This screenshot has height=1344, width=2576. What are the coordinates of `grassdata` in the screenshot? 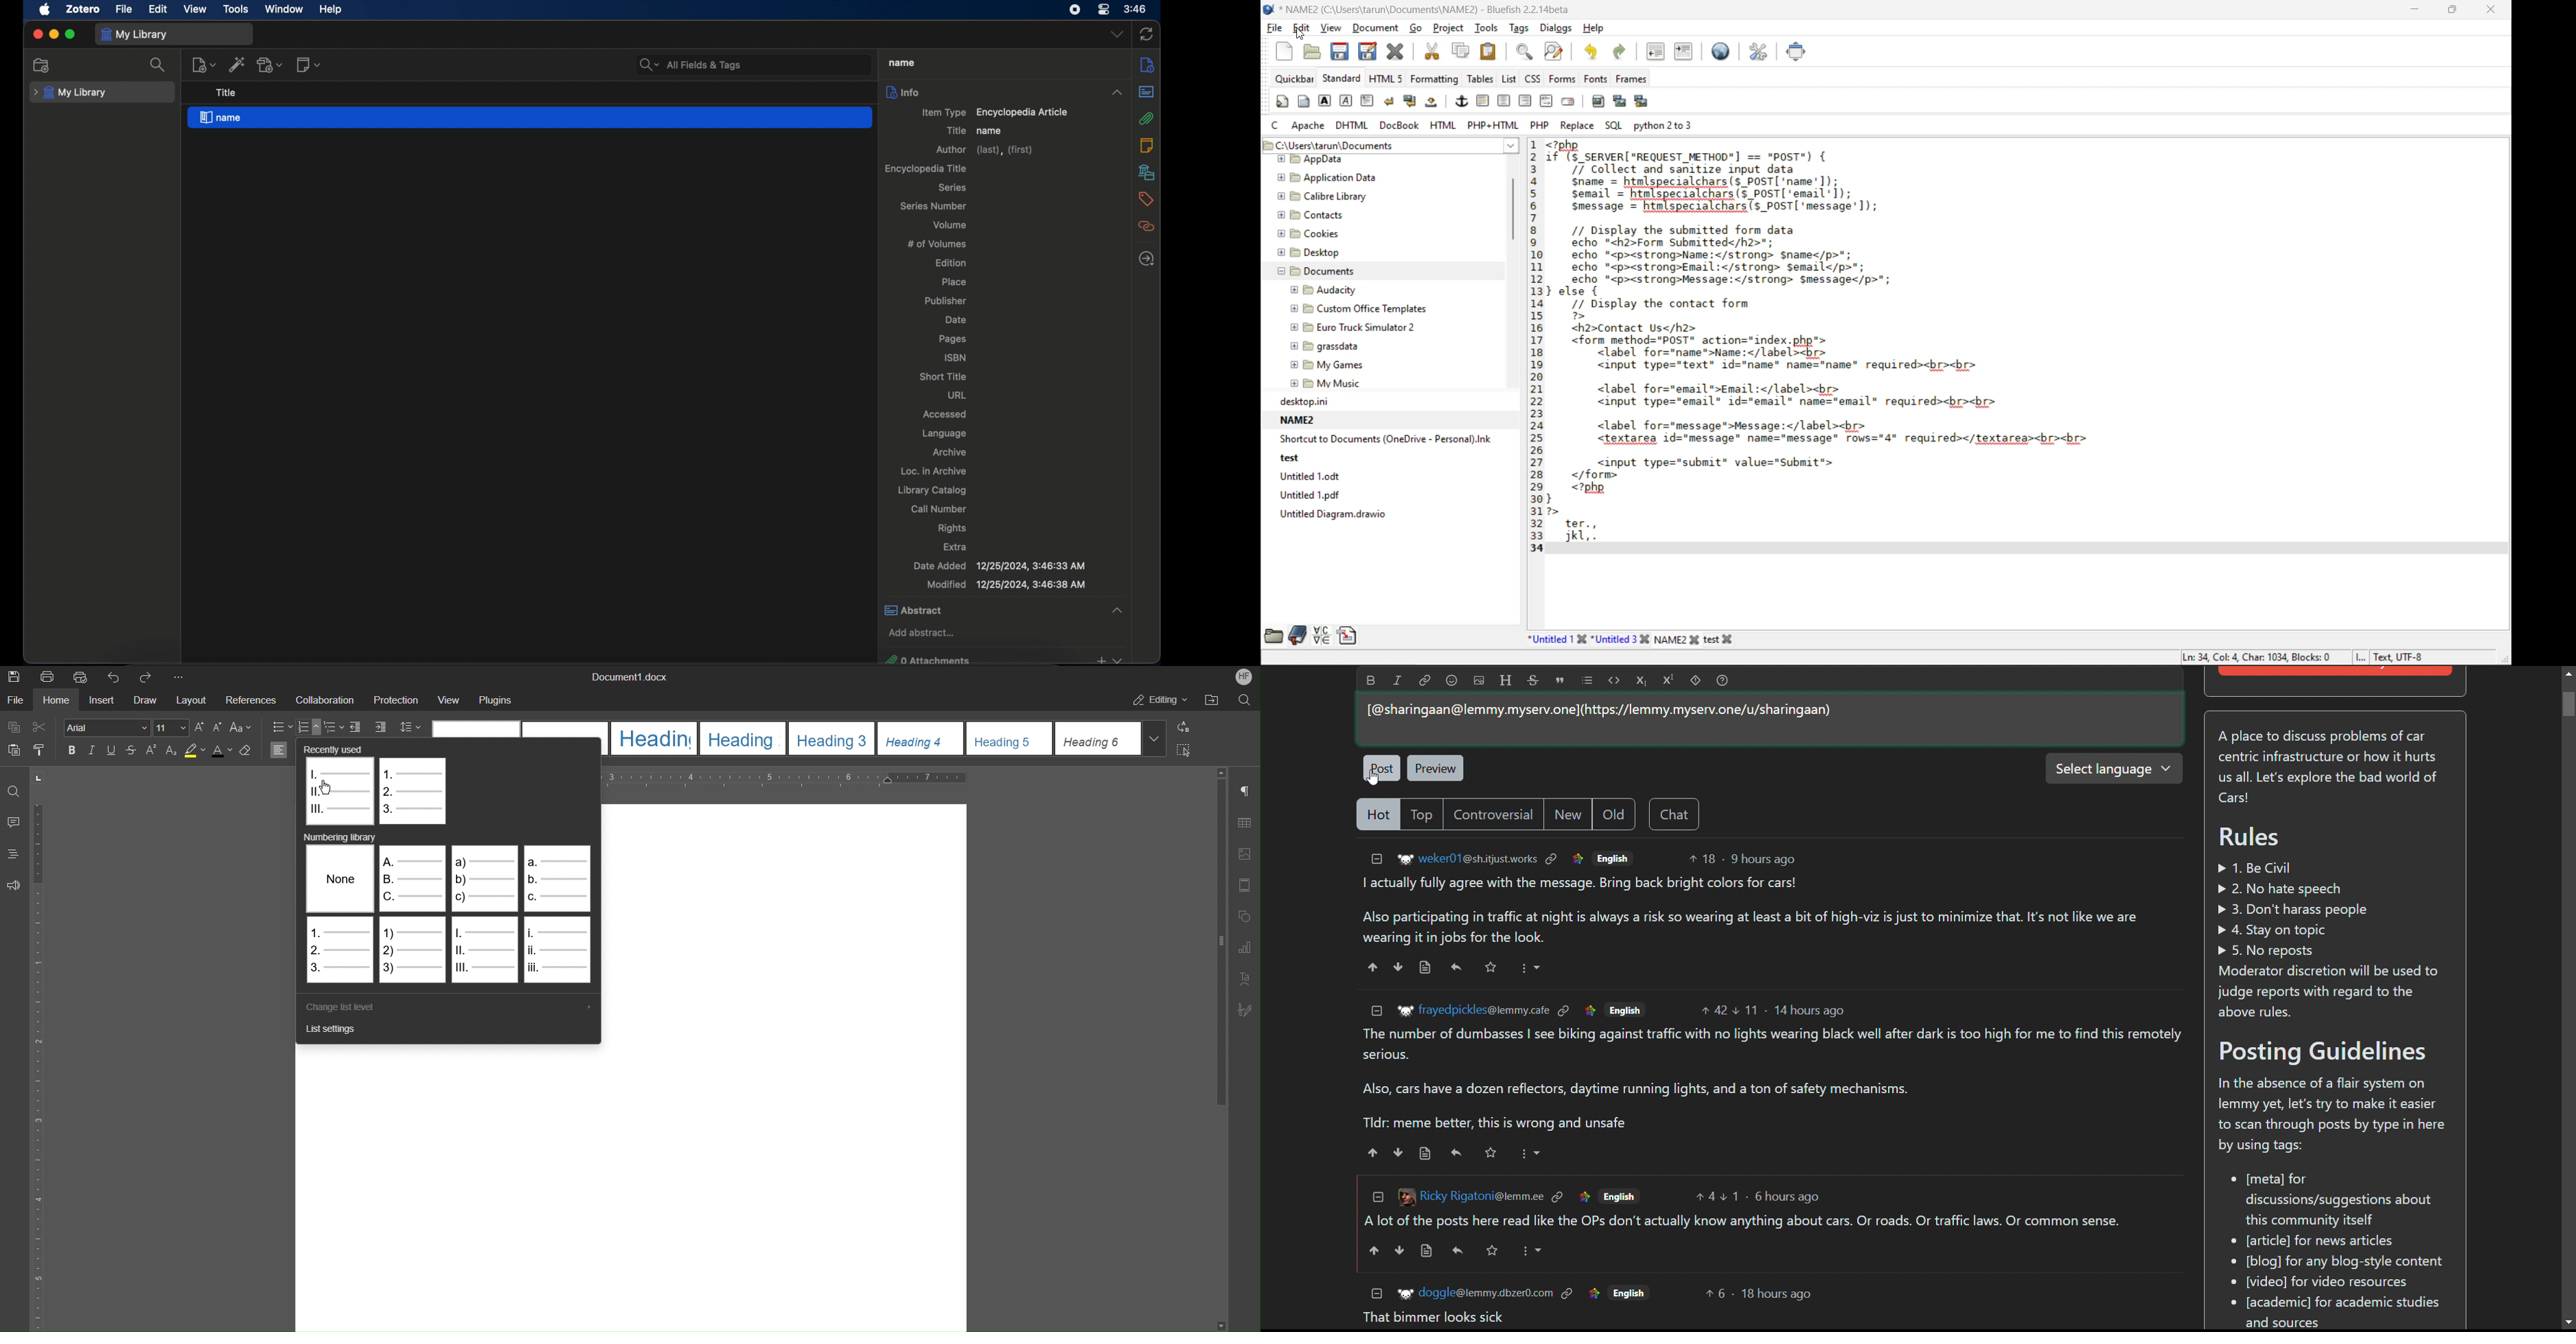 It's located at (1326, 345).